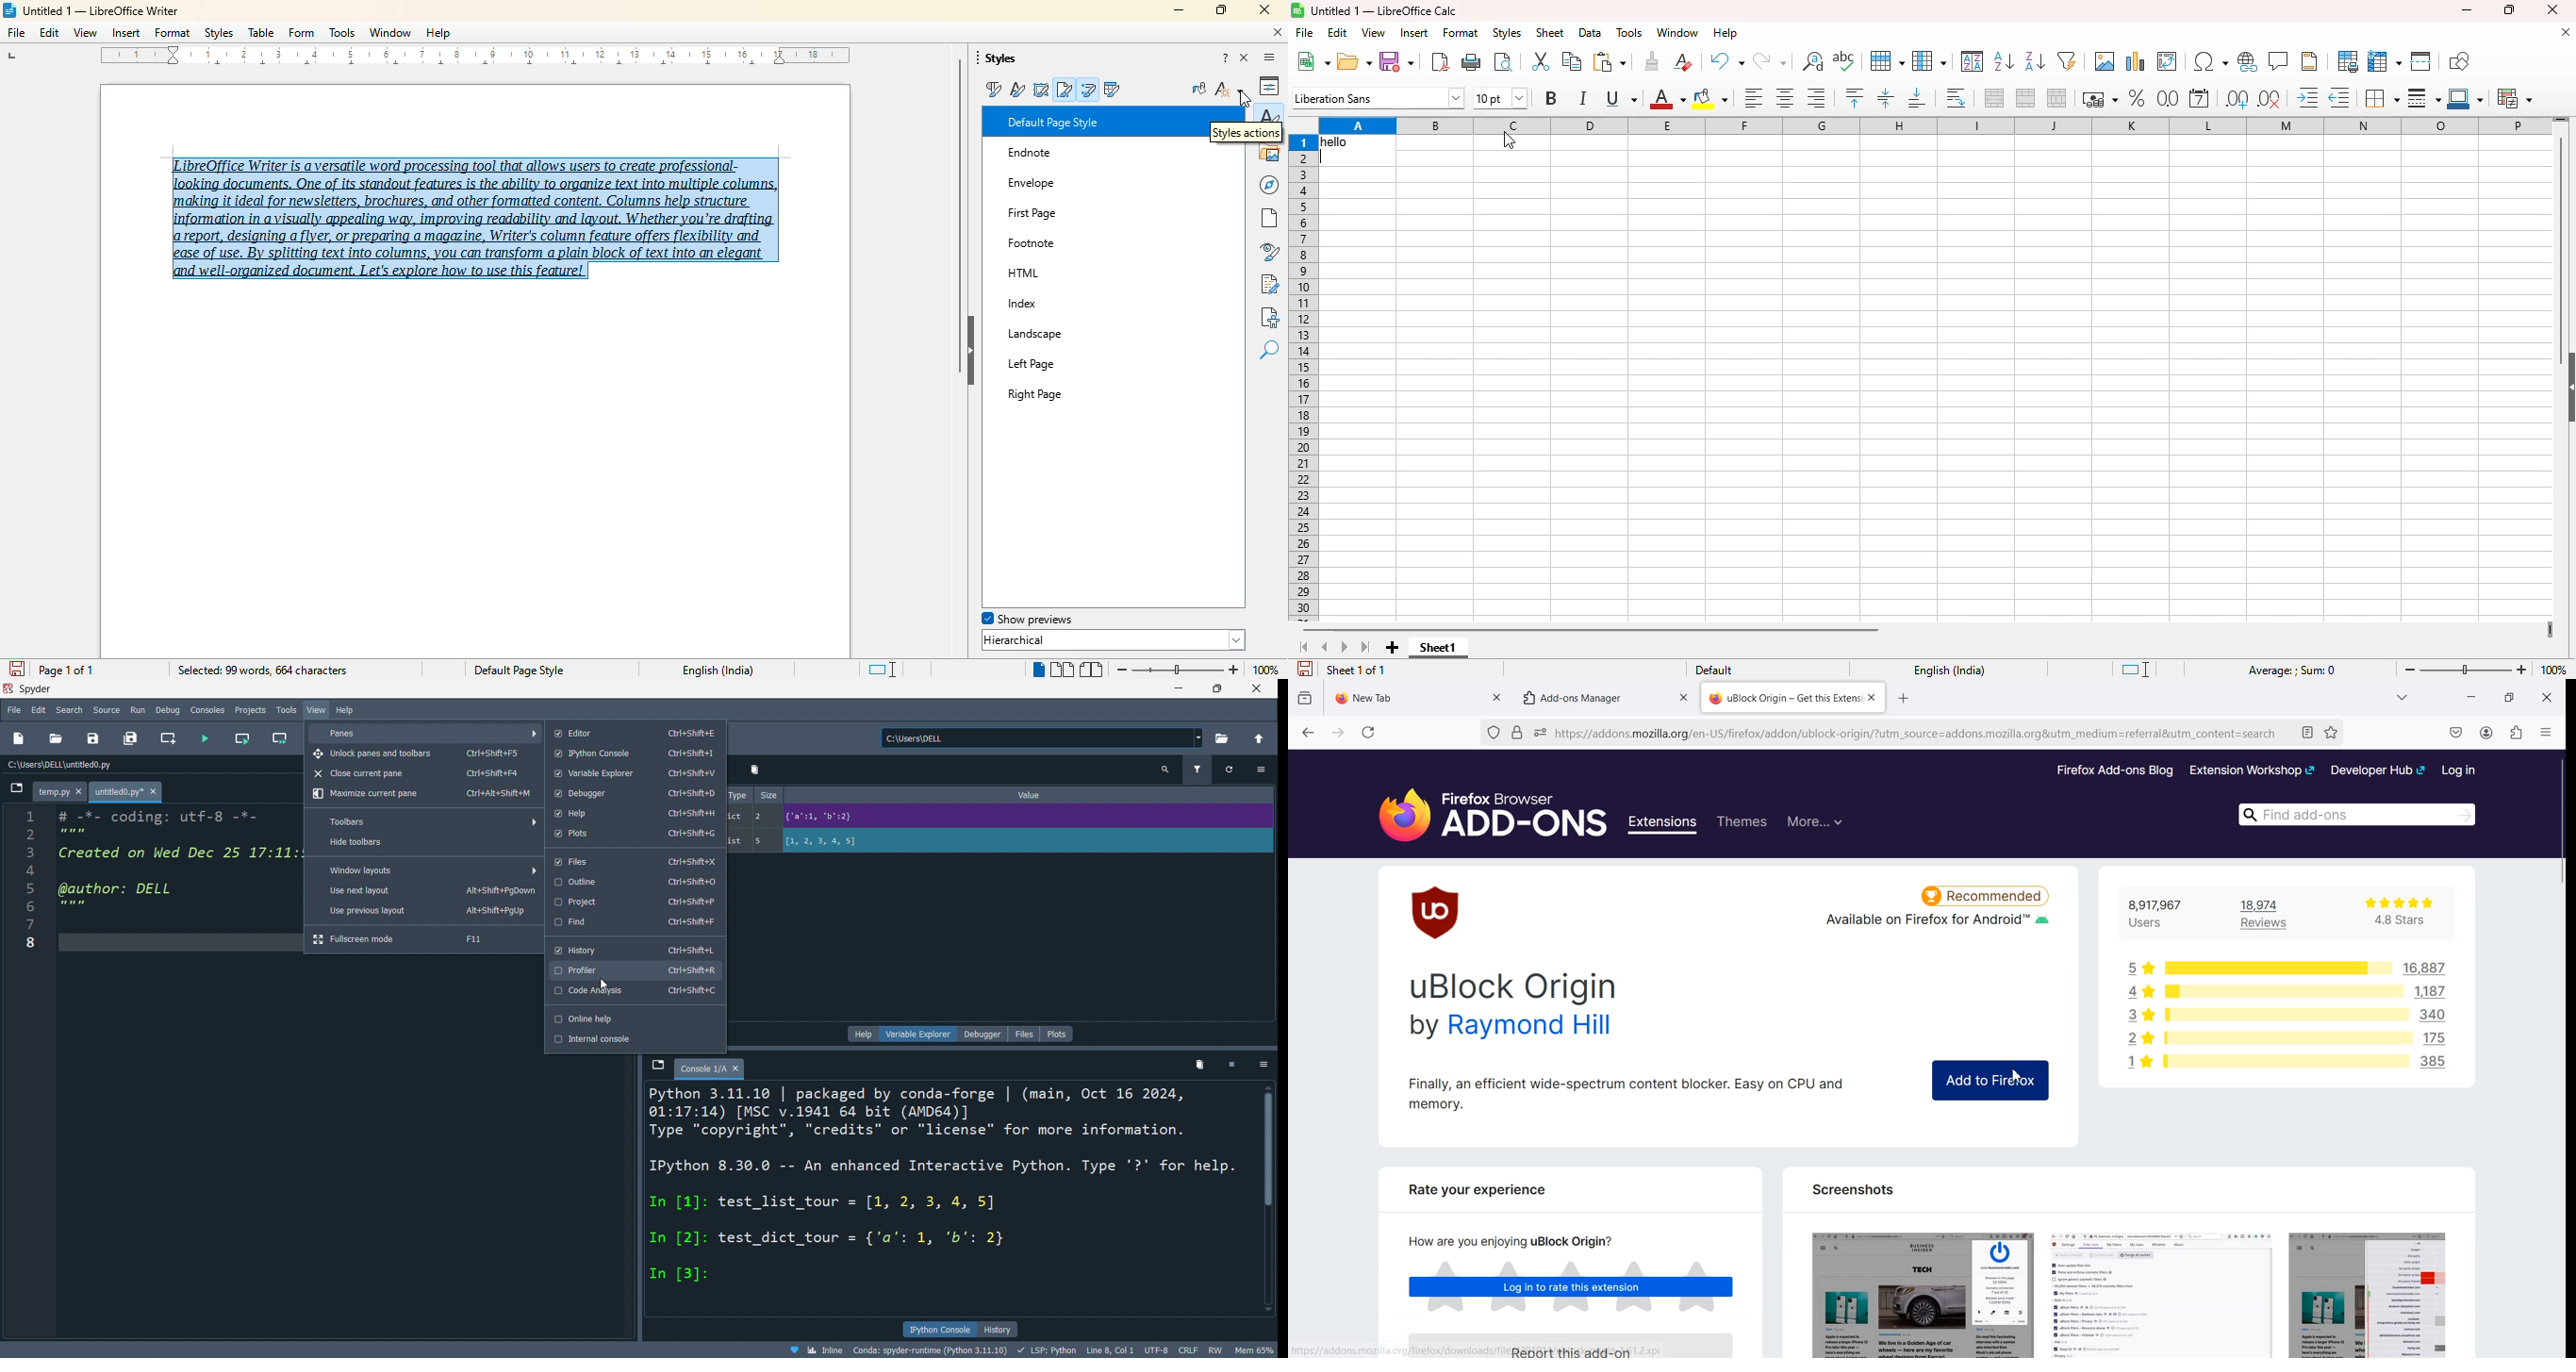  Describe the element at coordinates (1313, 60) in the screenshot. I see `new` at that location.